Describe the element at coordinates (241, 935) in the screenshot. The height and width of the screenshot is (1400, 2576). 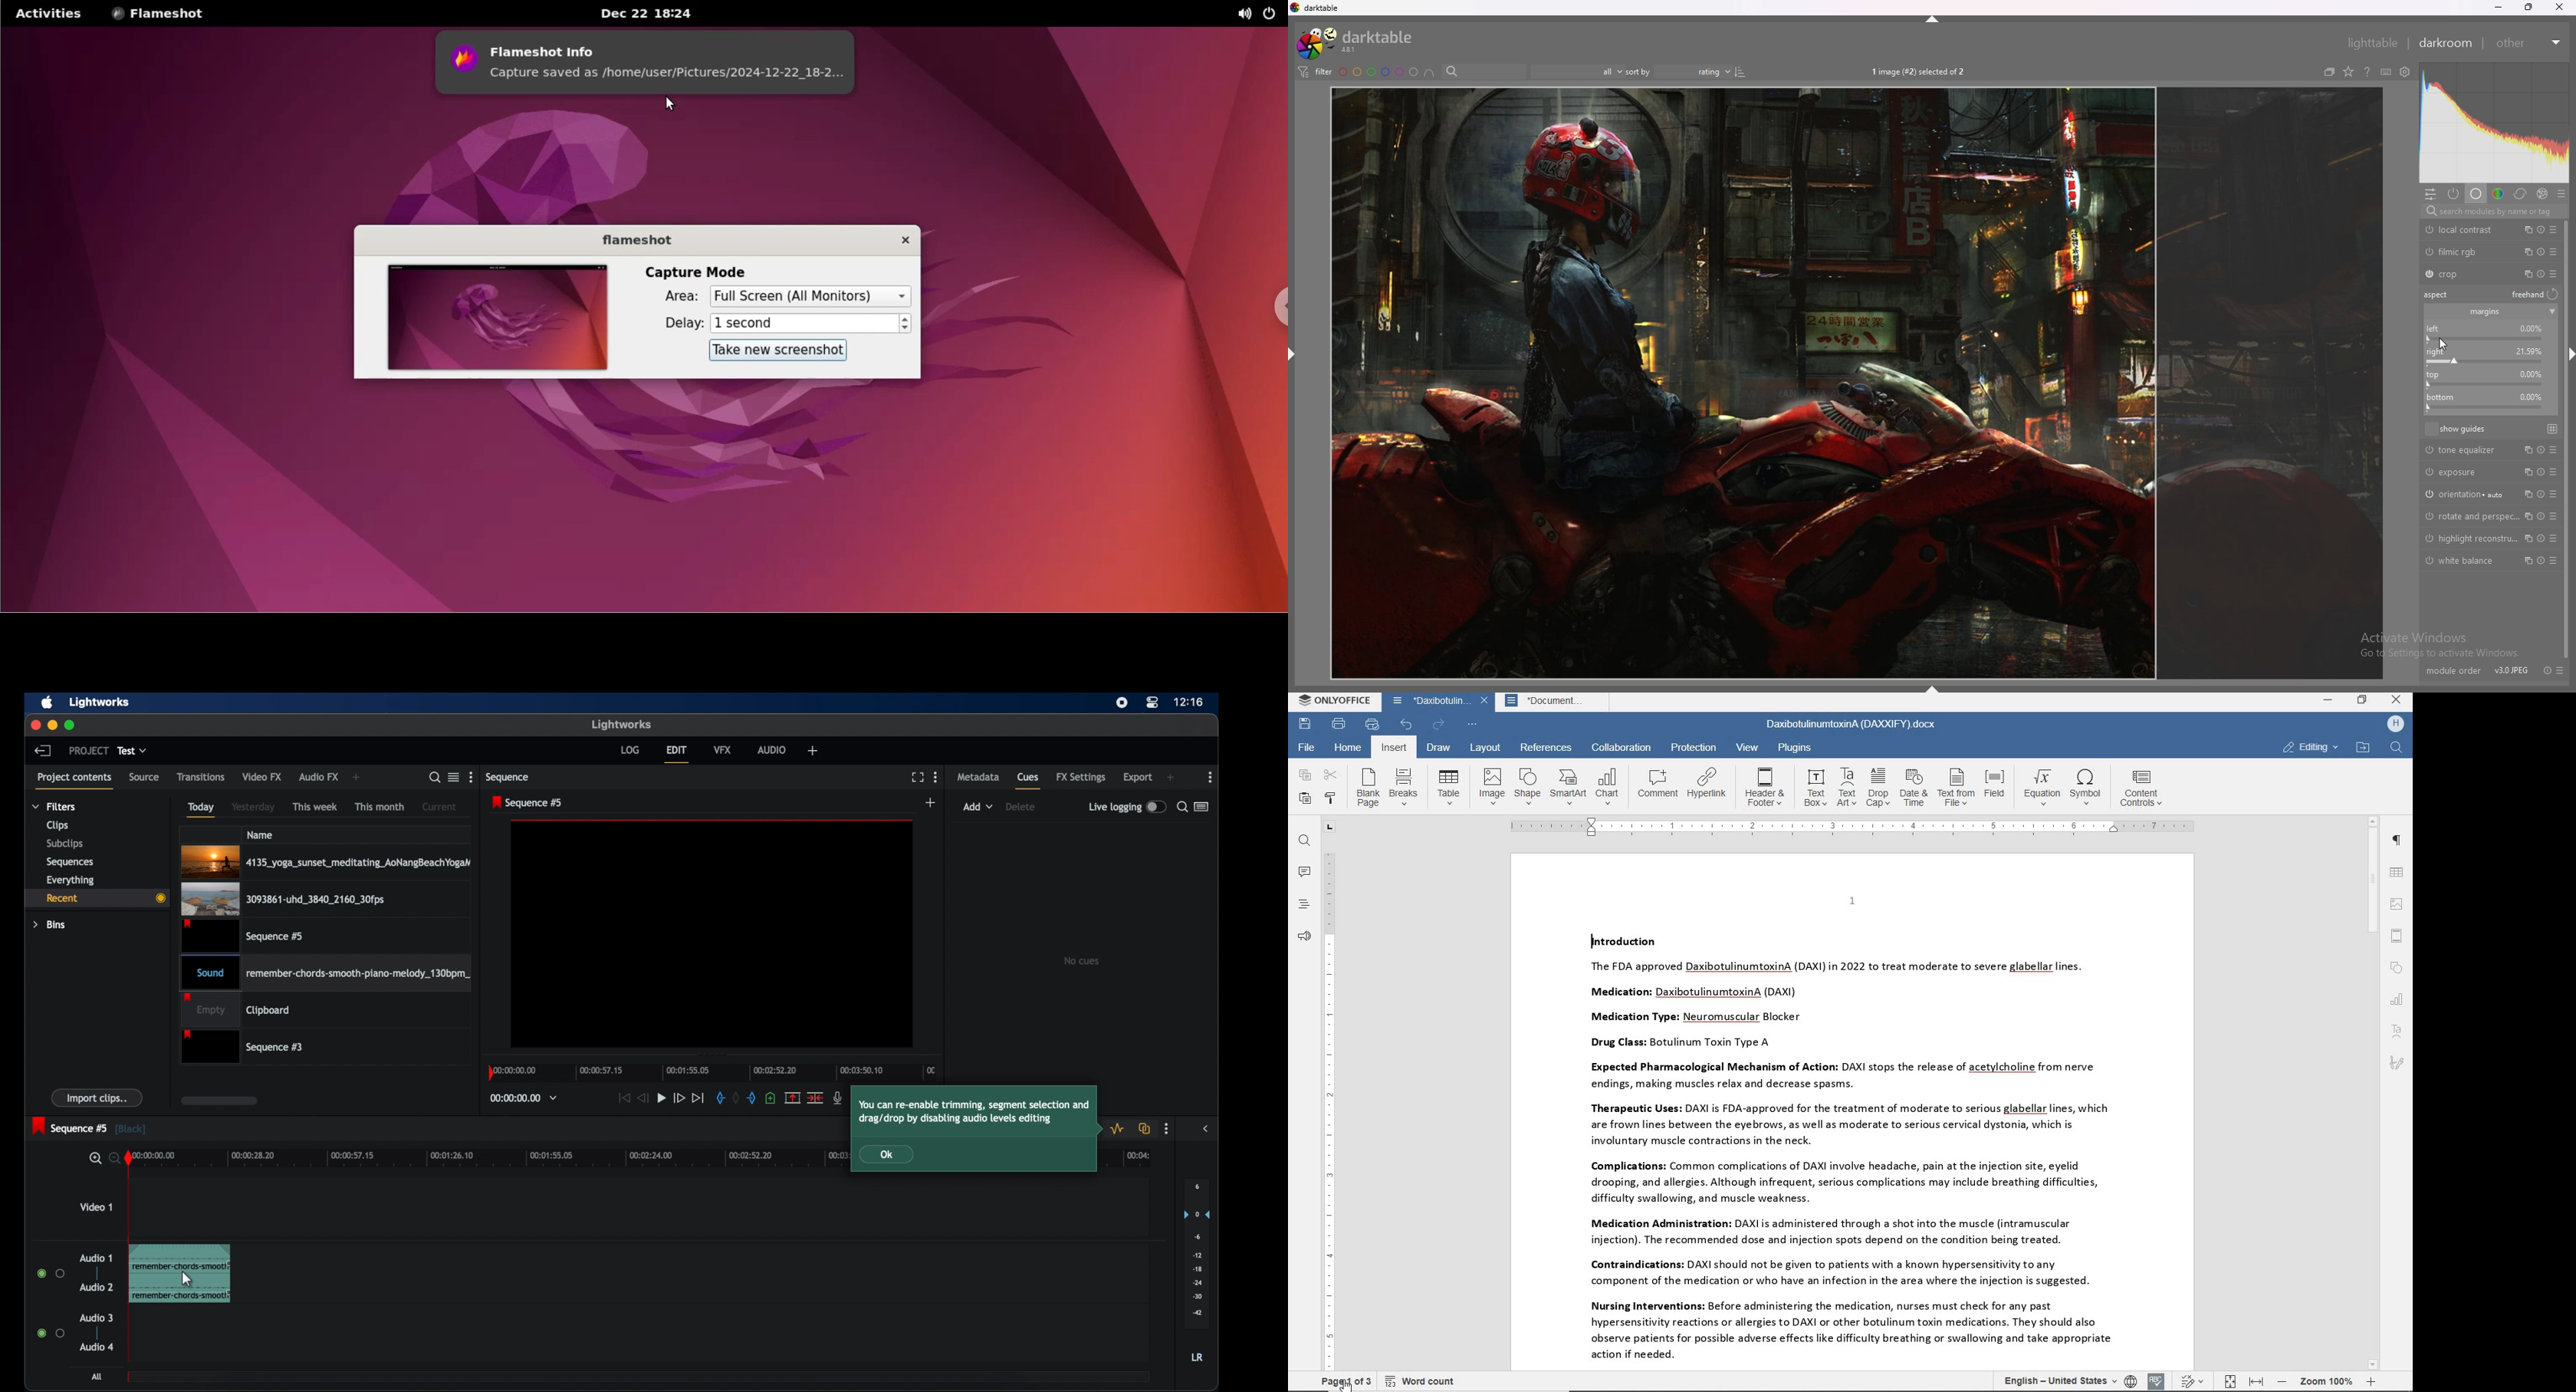
I see `sequence #5` at that location.